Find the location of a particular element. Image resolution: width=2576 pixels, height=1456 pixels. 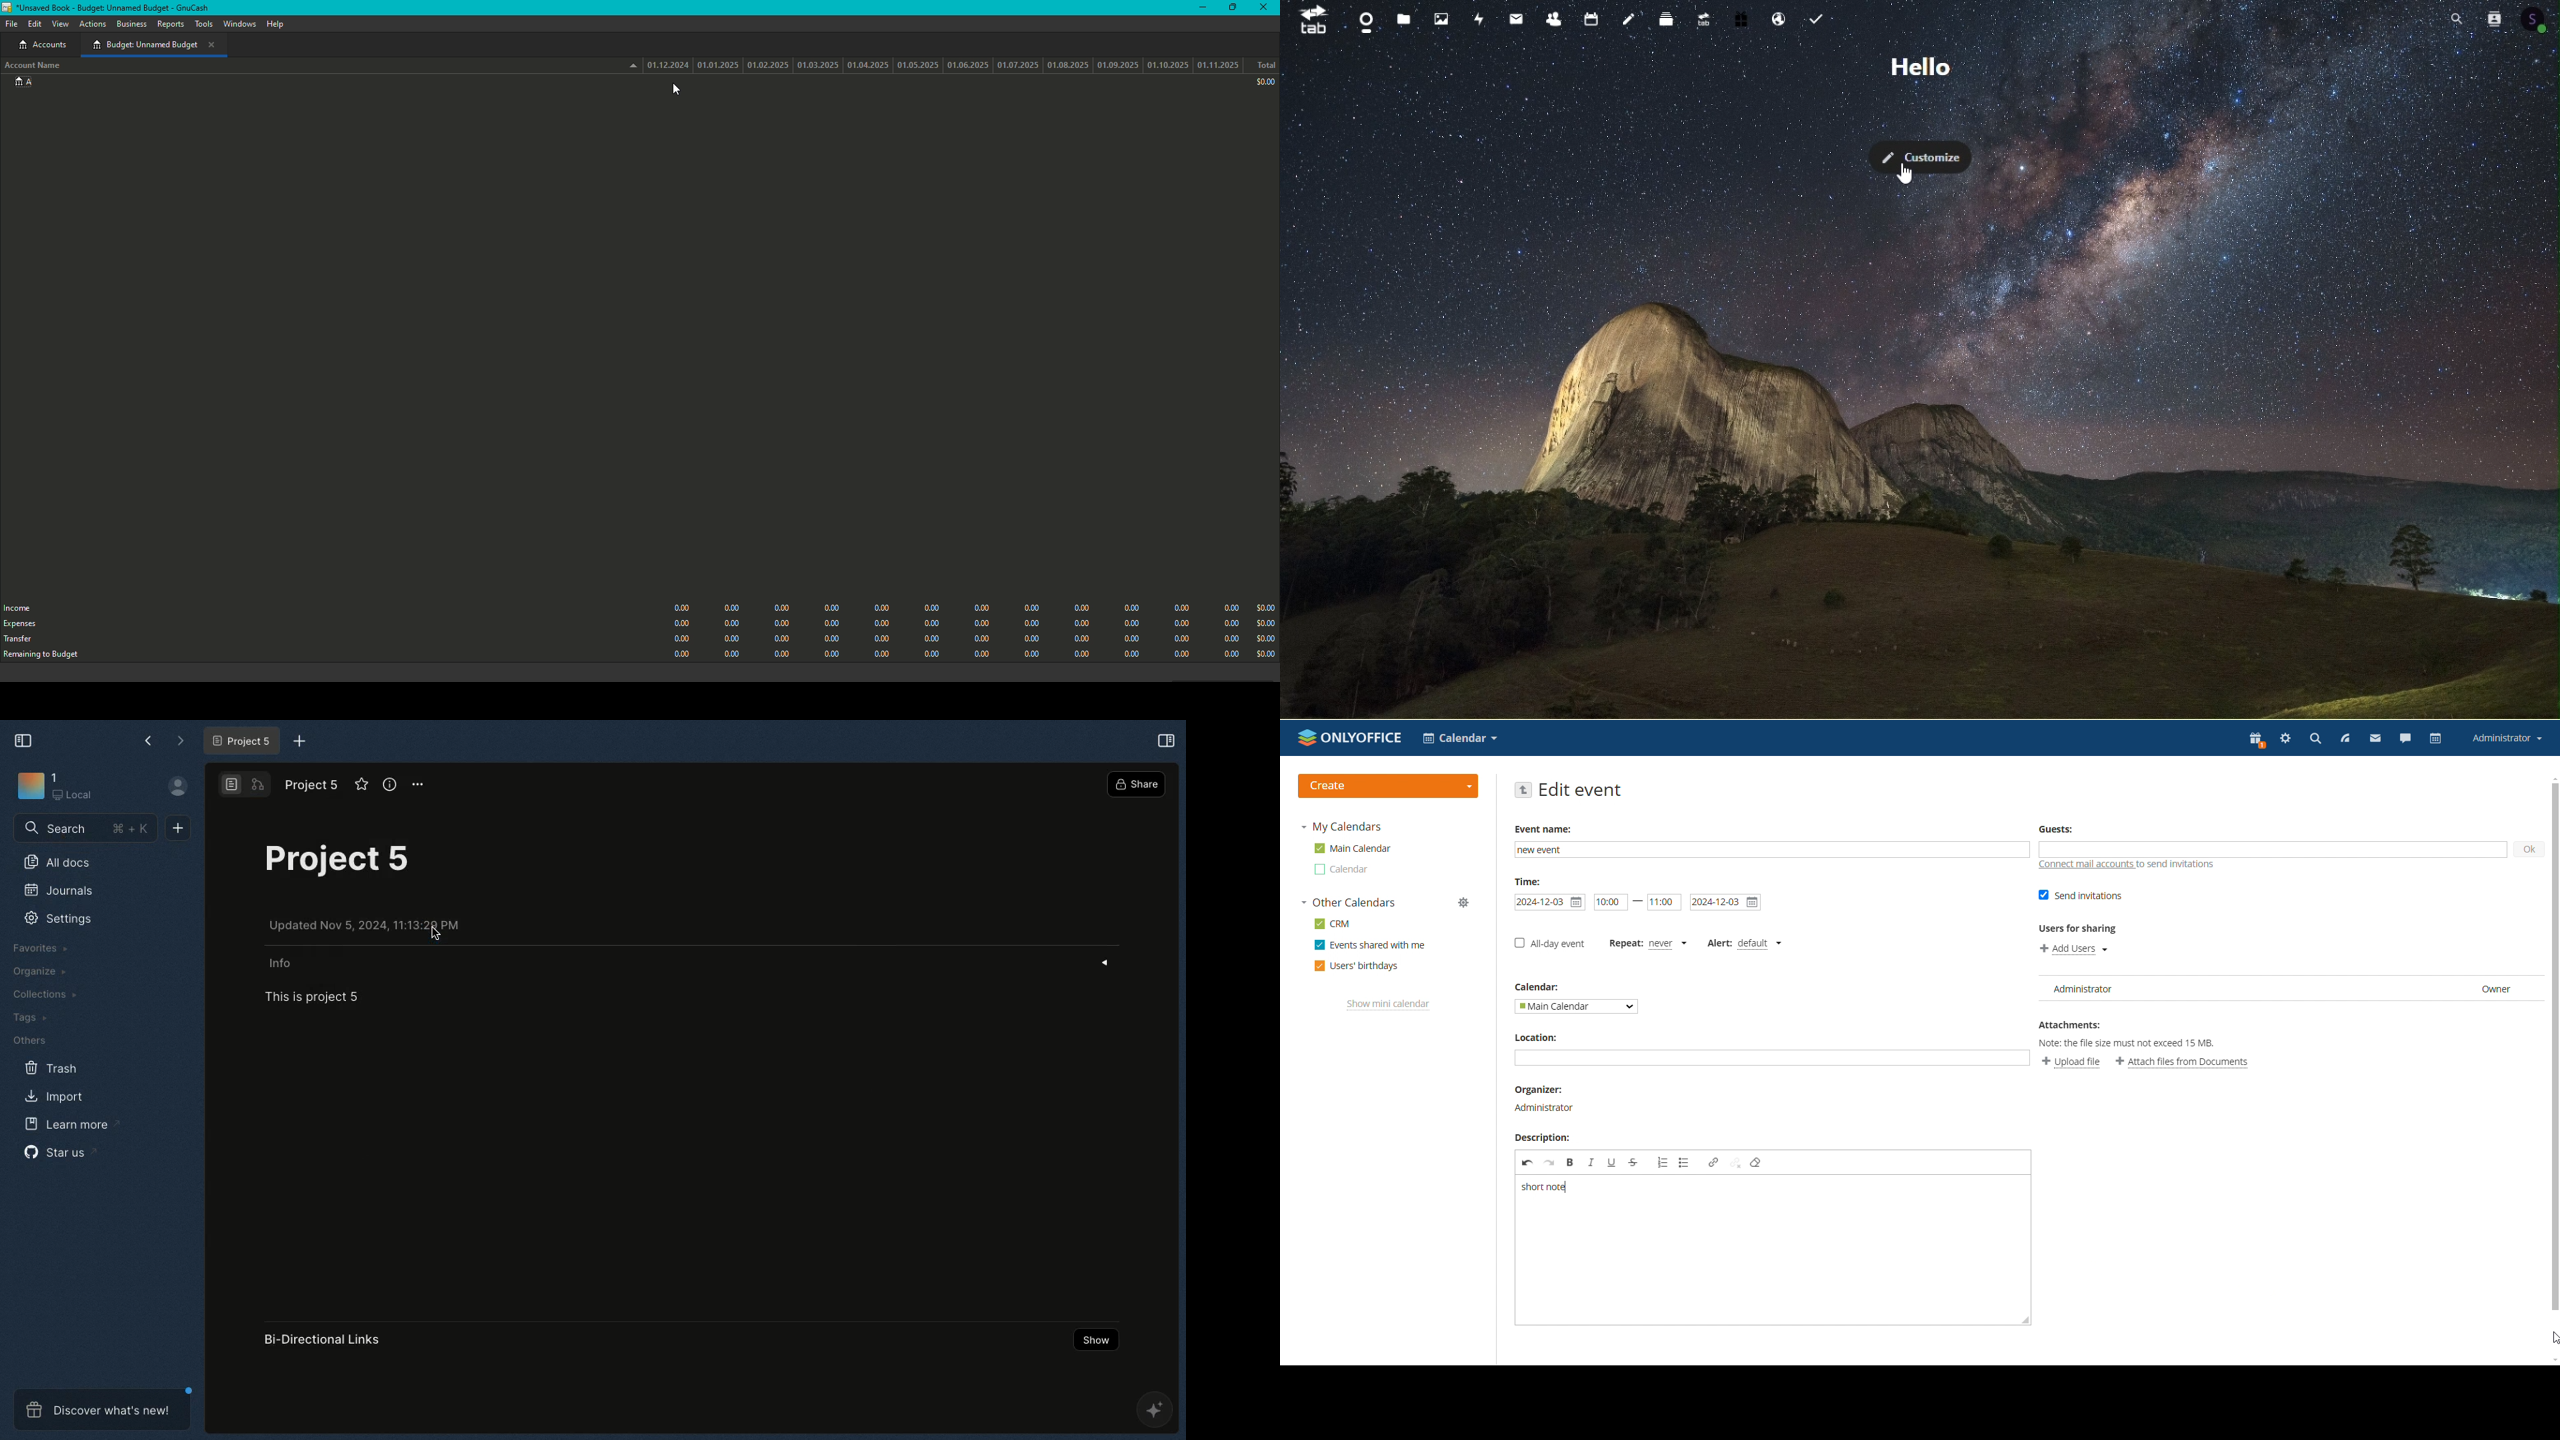

add event name is located at coordinates (1772, 850).